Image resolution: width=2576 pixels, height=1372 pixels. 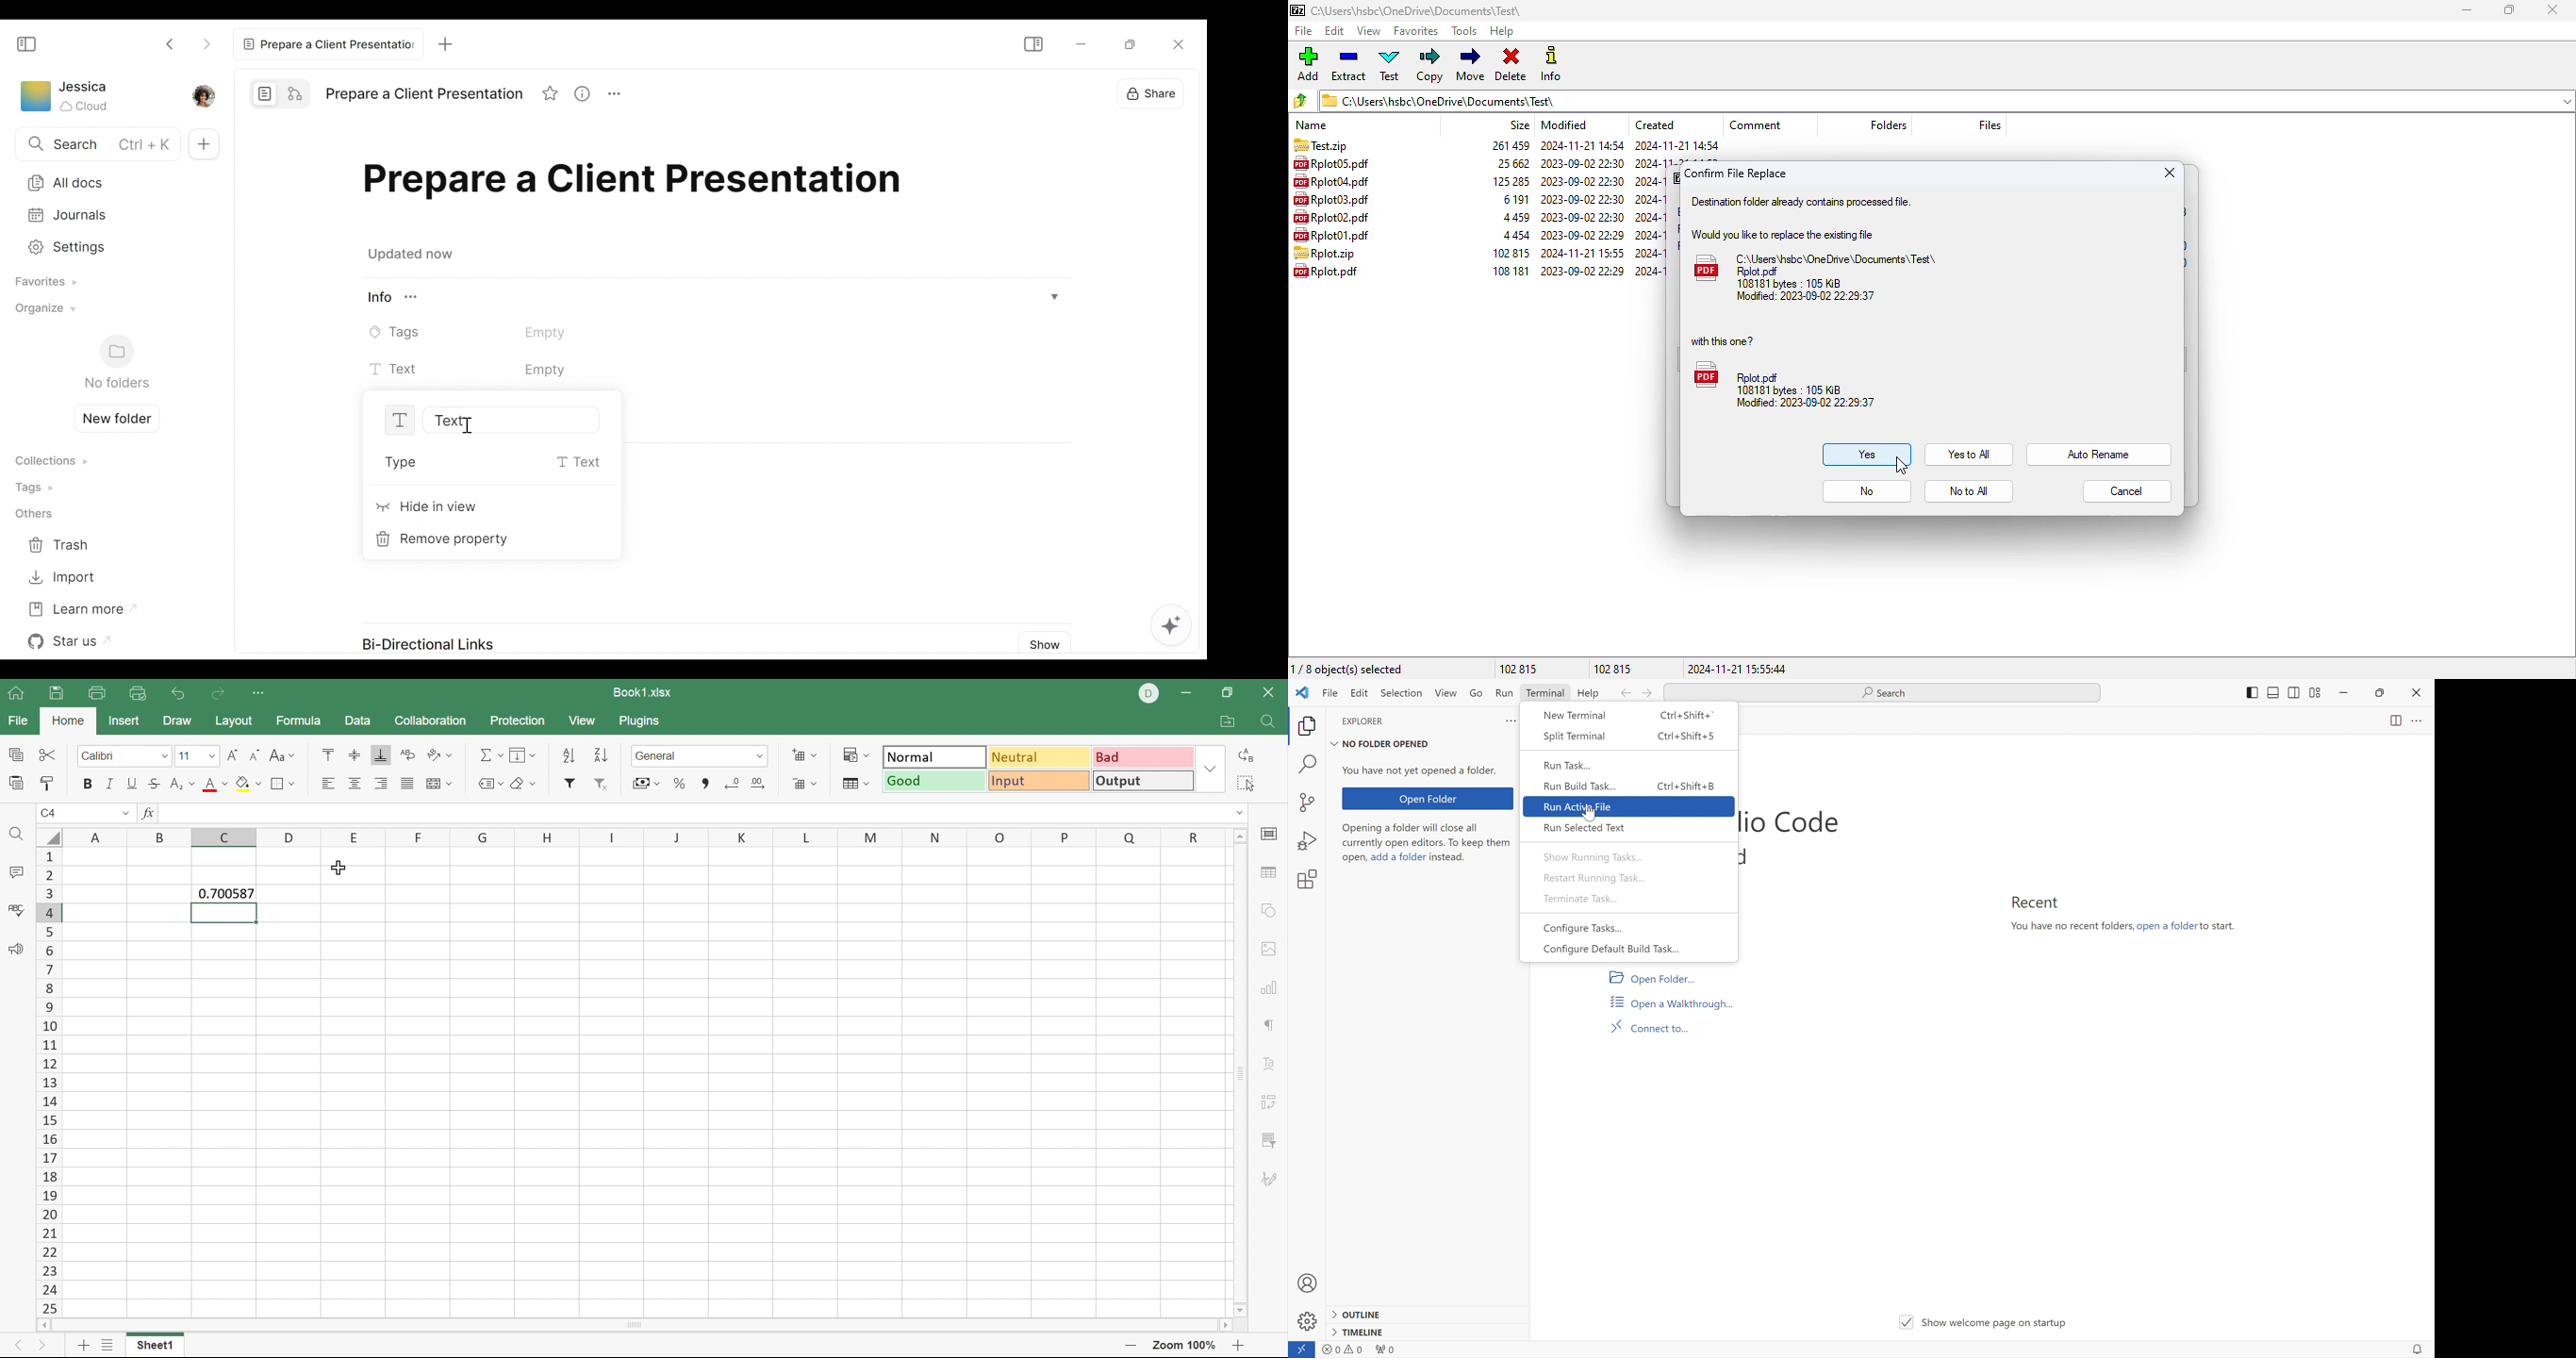 What do you see at coordinates (1267, 692) in the screenshot?
I see `Close` at bounding box center [1267, 692].